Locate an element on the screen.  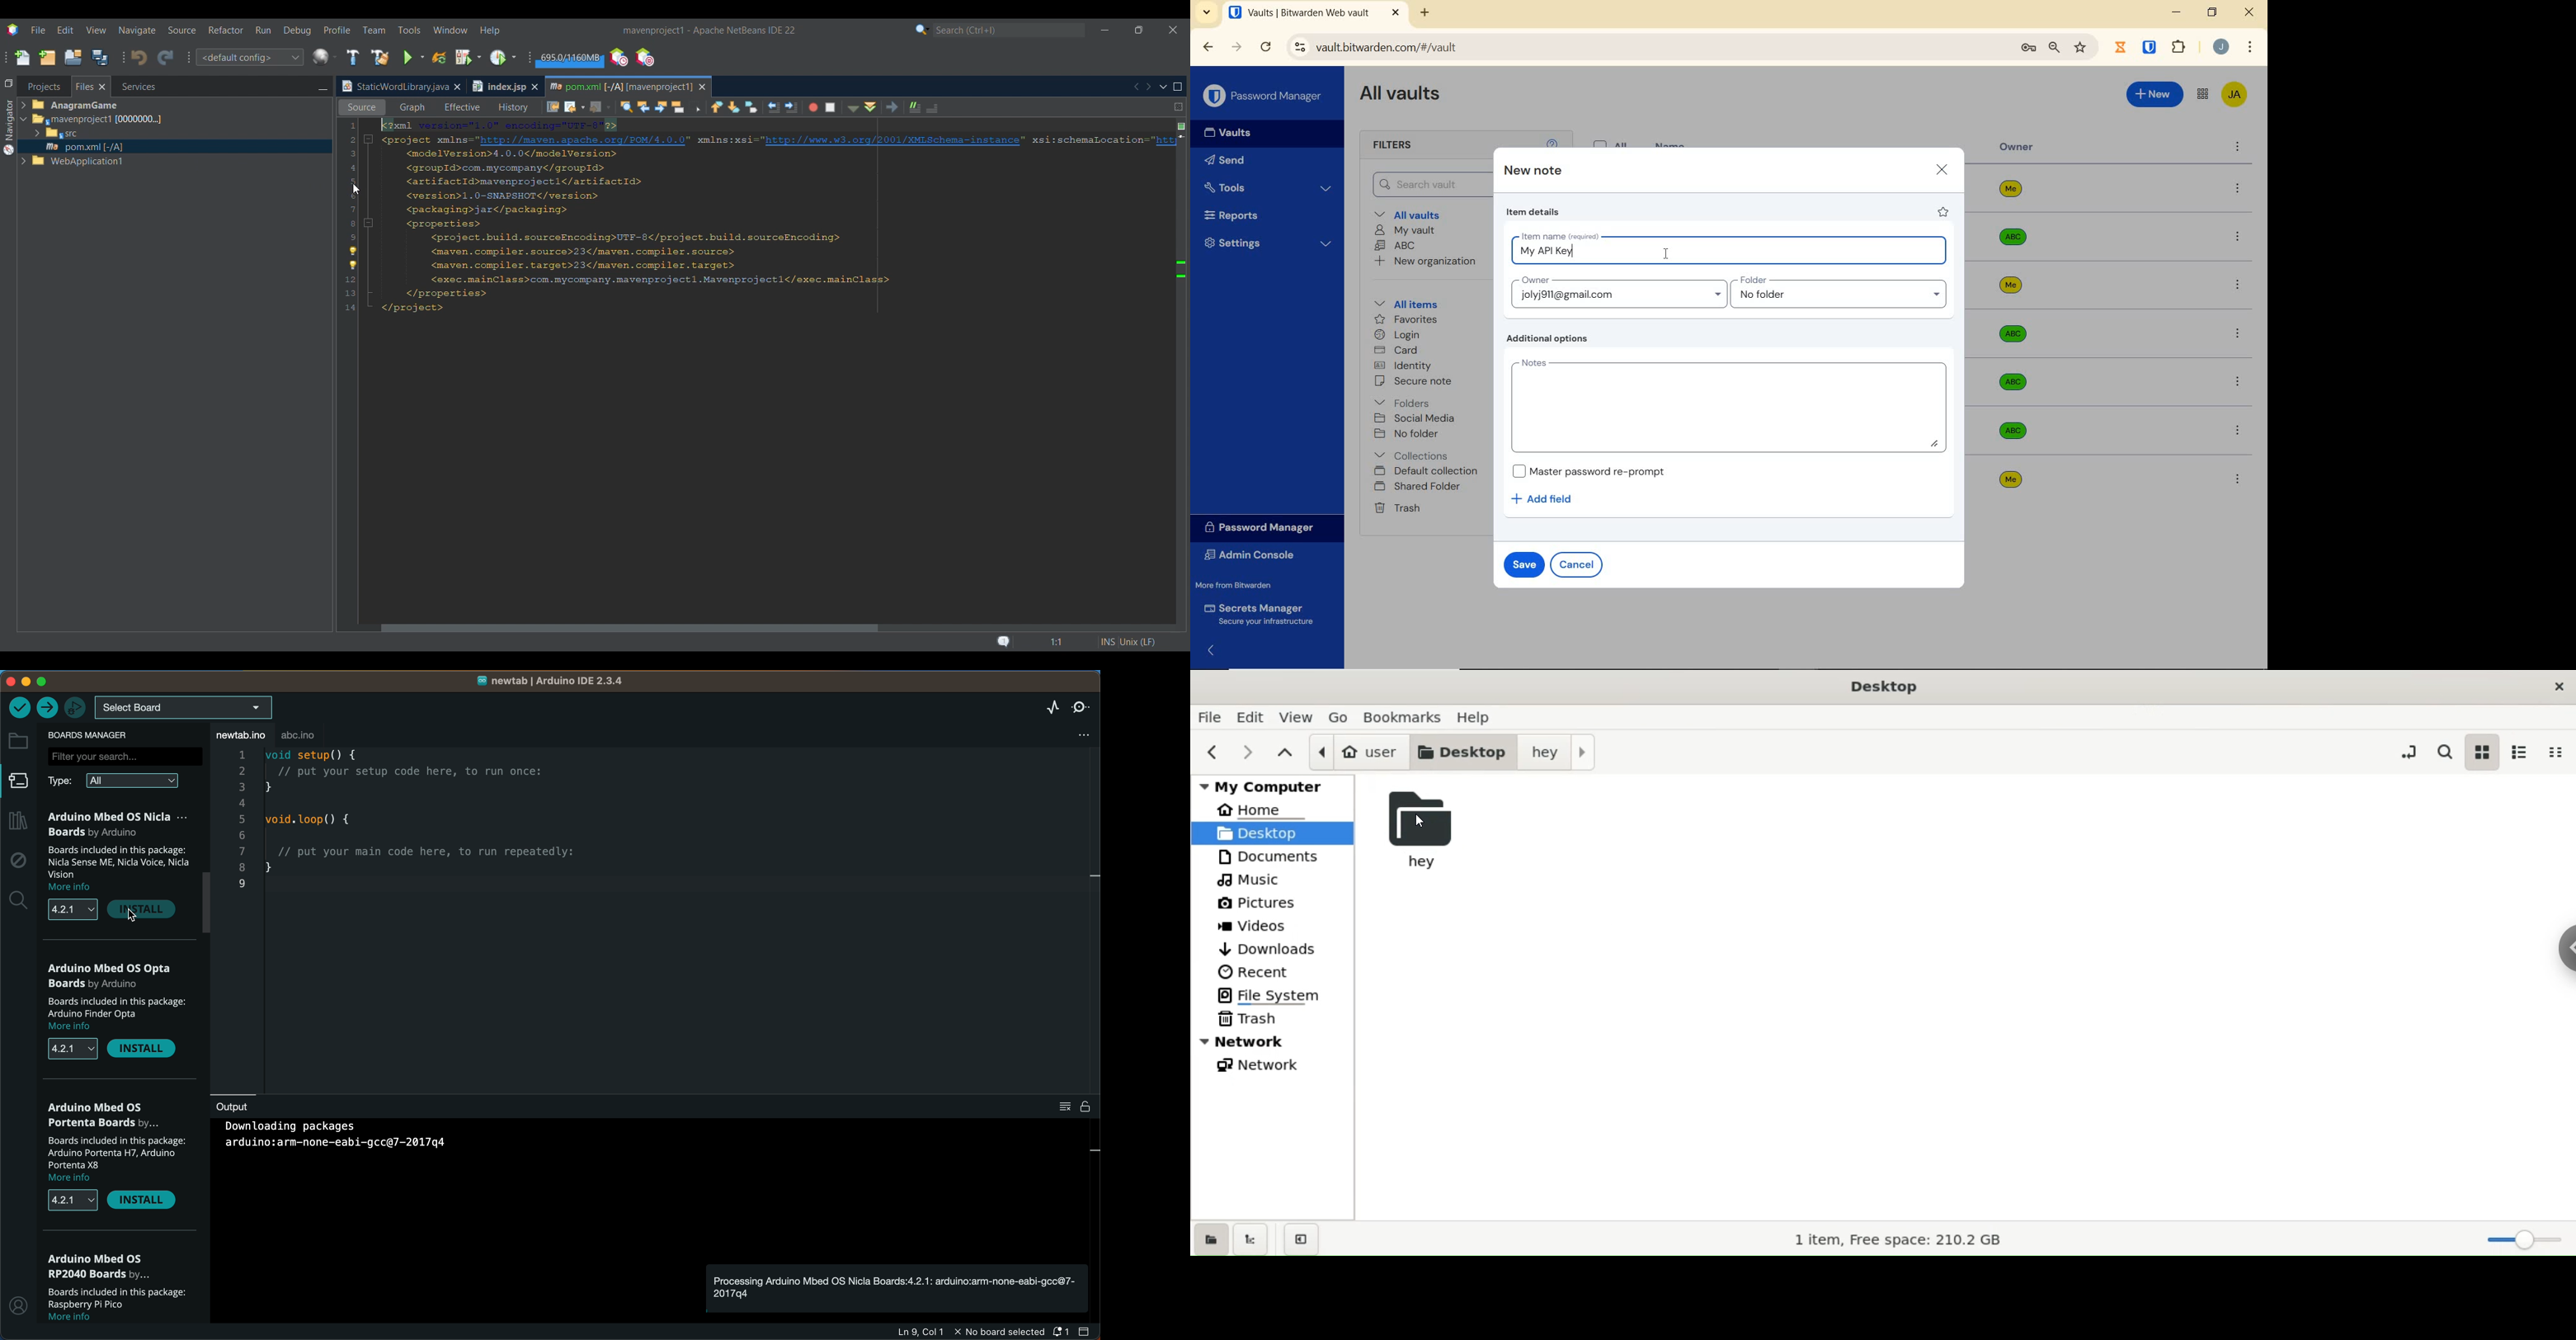
cursor is located at coordinates (1666, 253).